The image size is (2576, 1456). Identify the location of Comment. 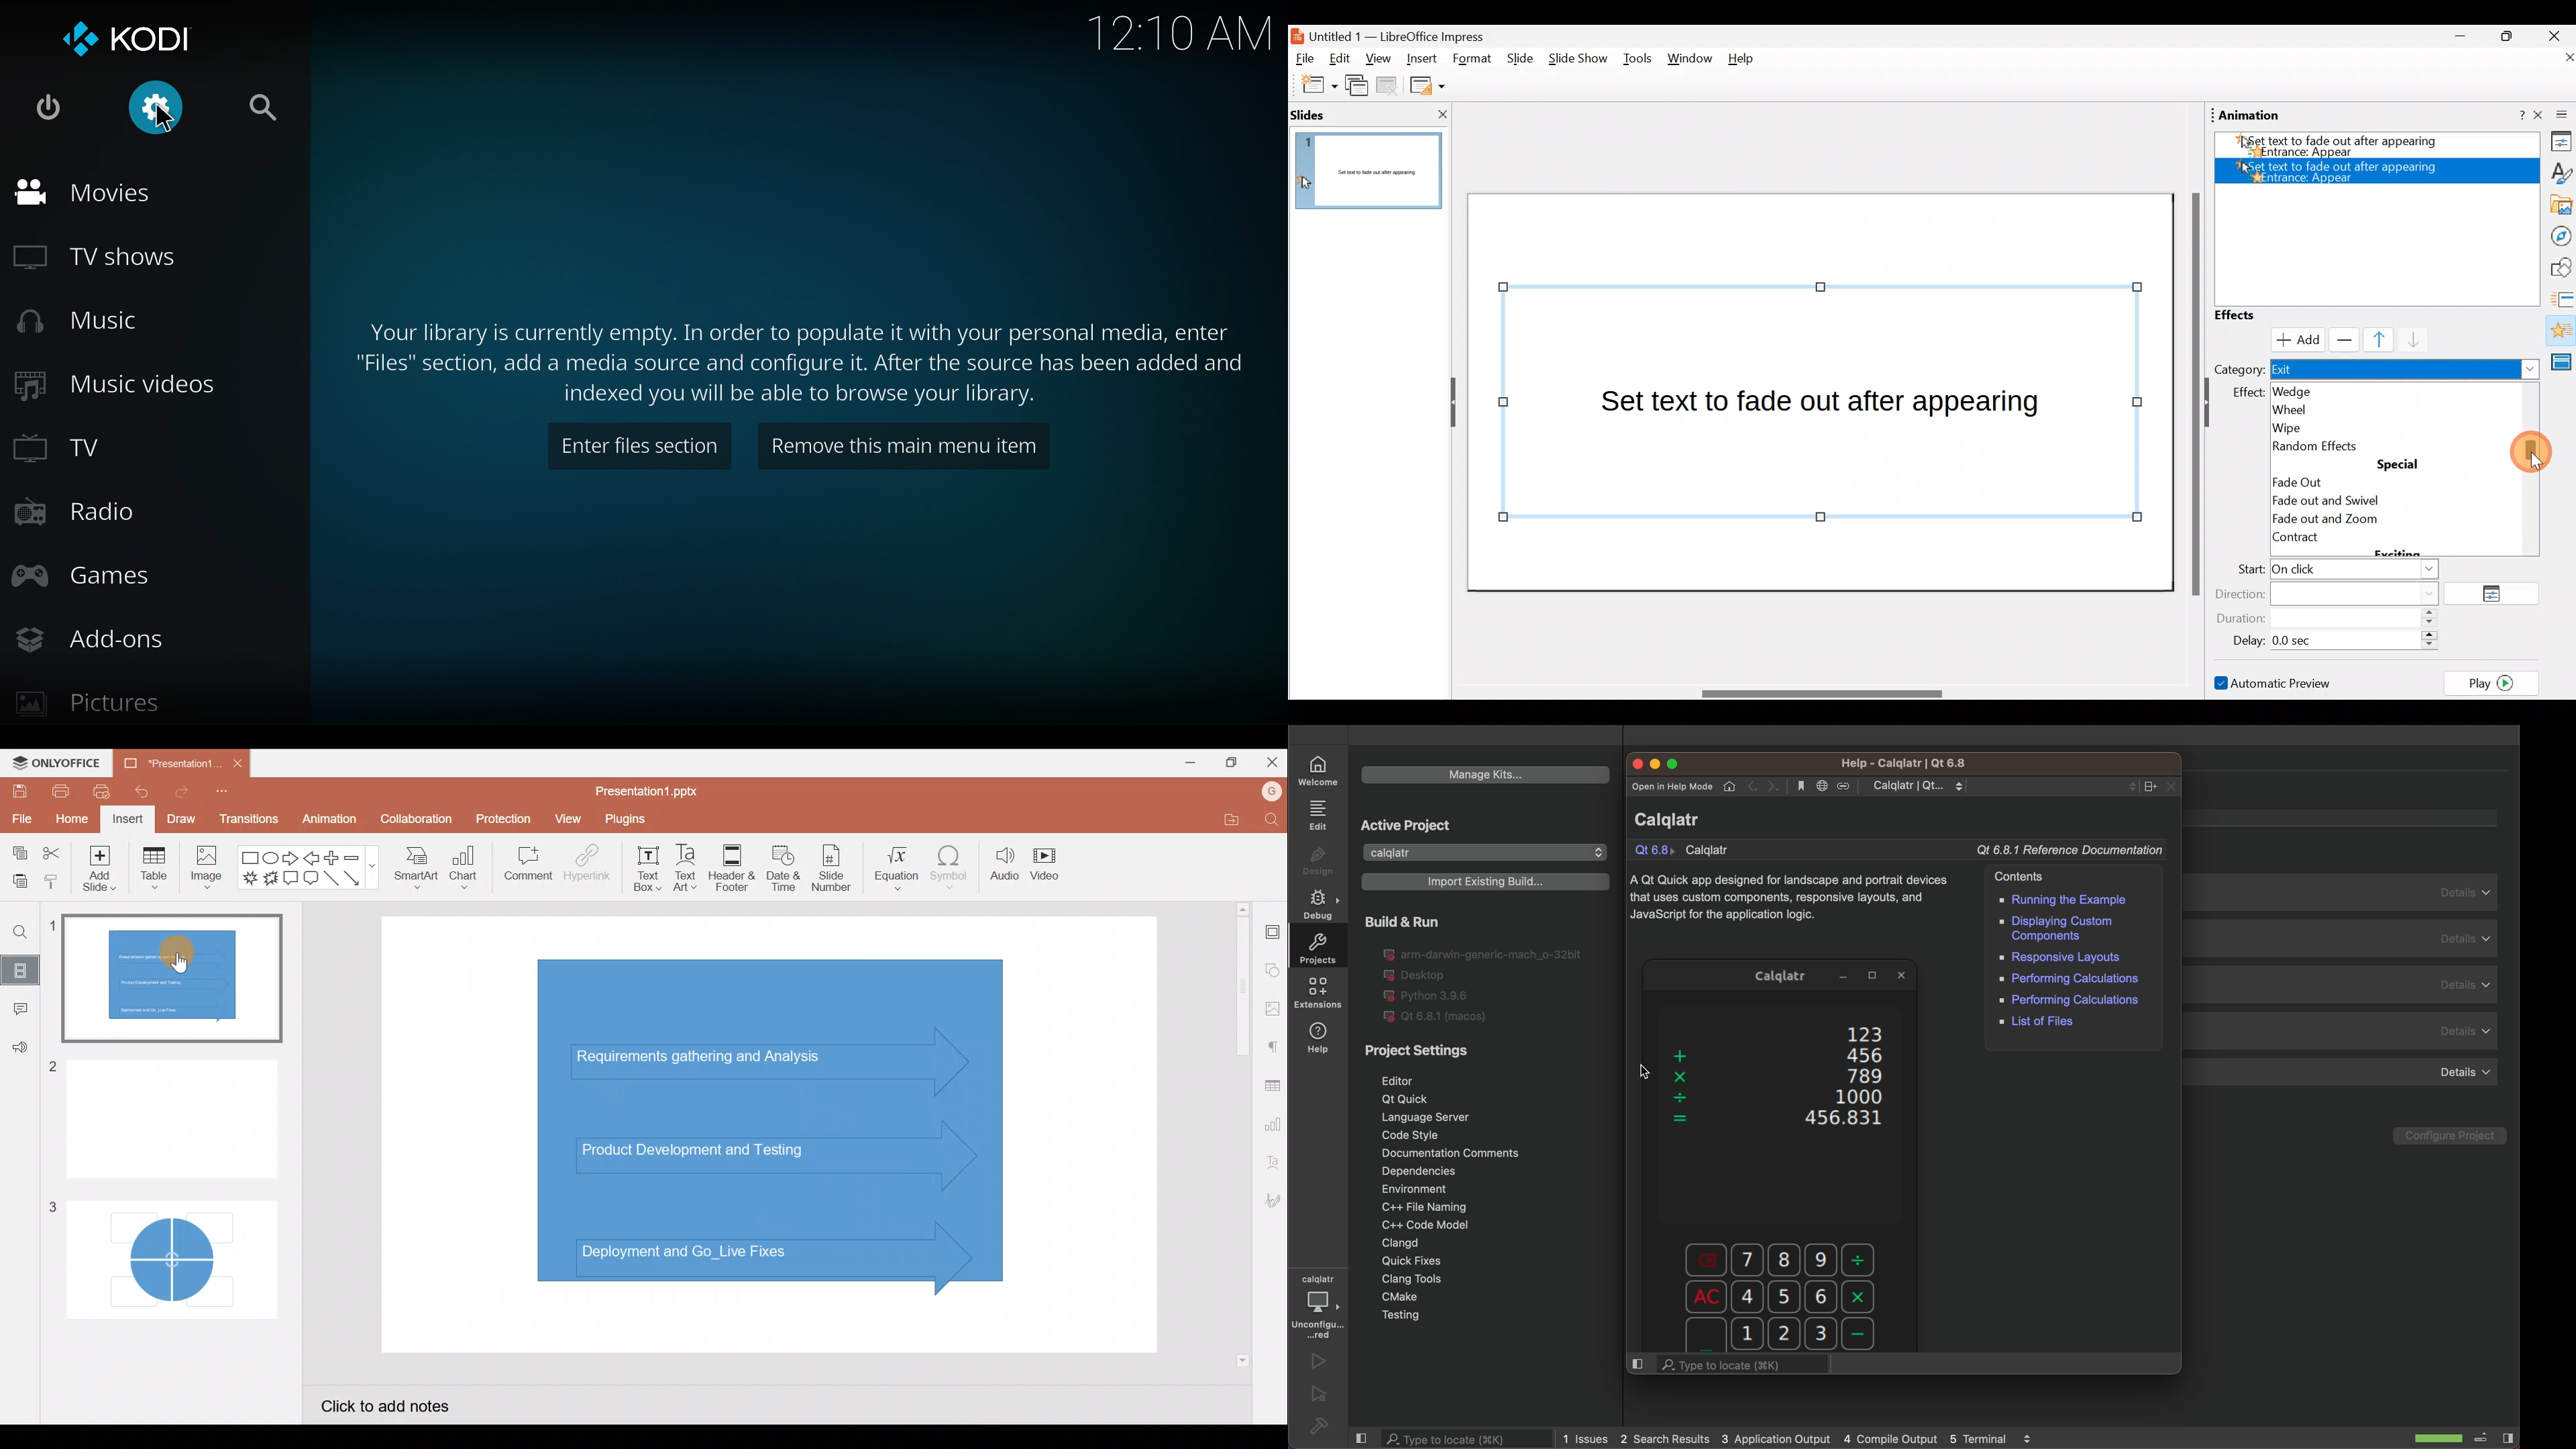
(17, 1009).